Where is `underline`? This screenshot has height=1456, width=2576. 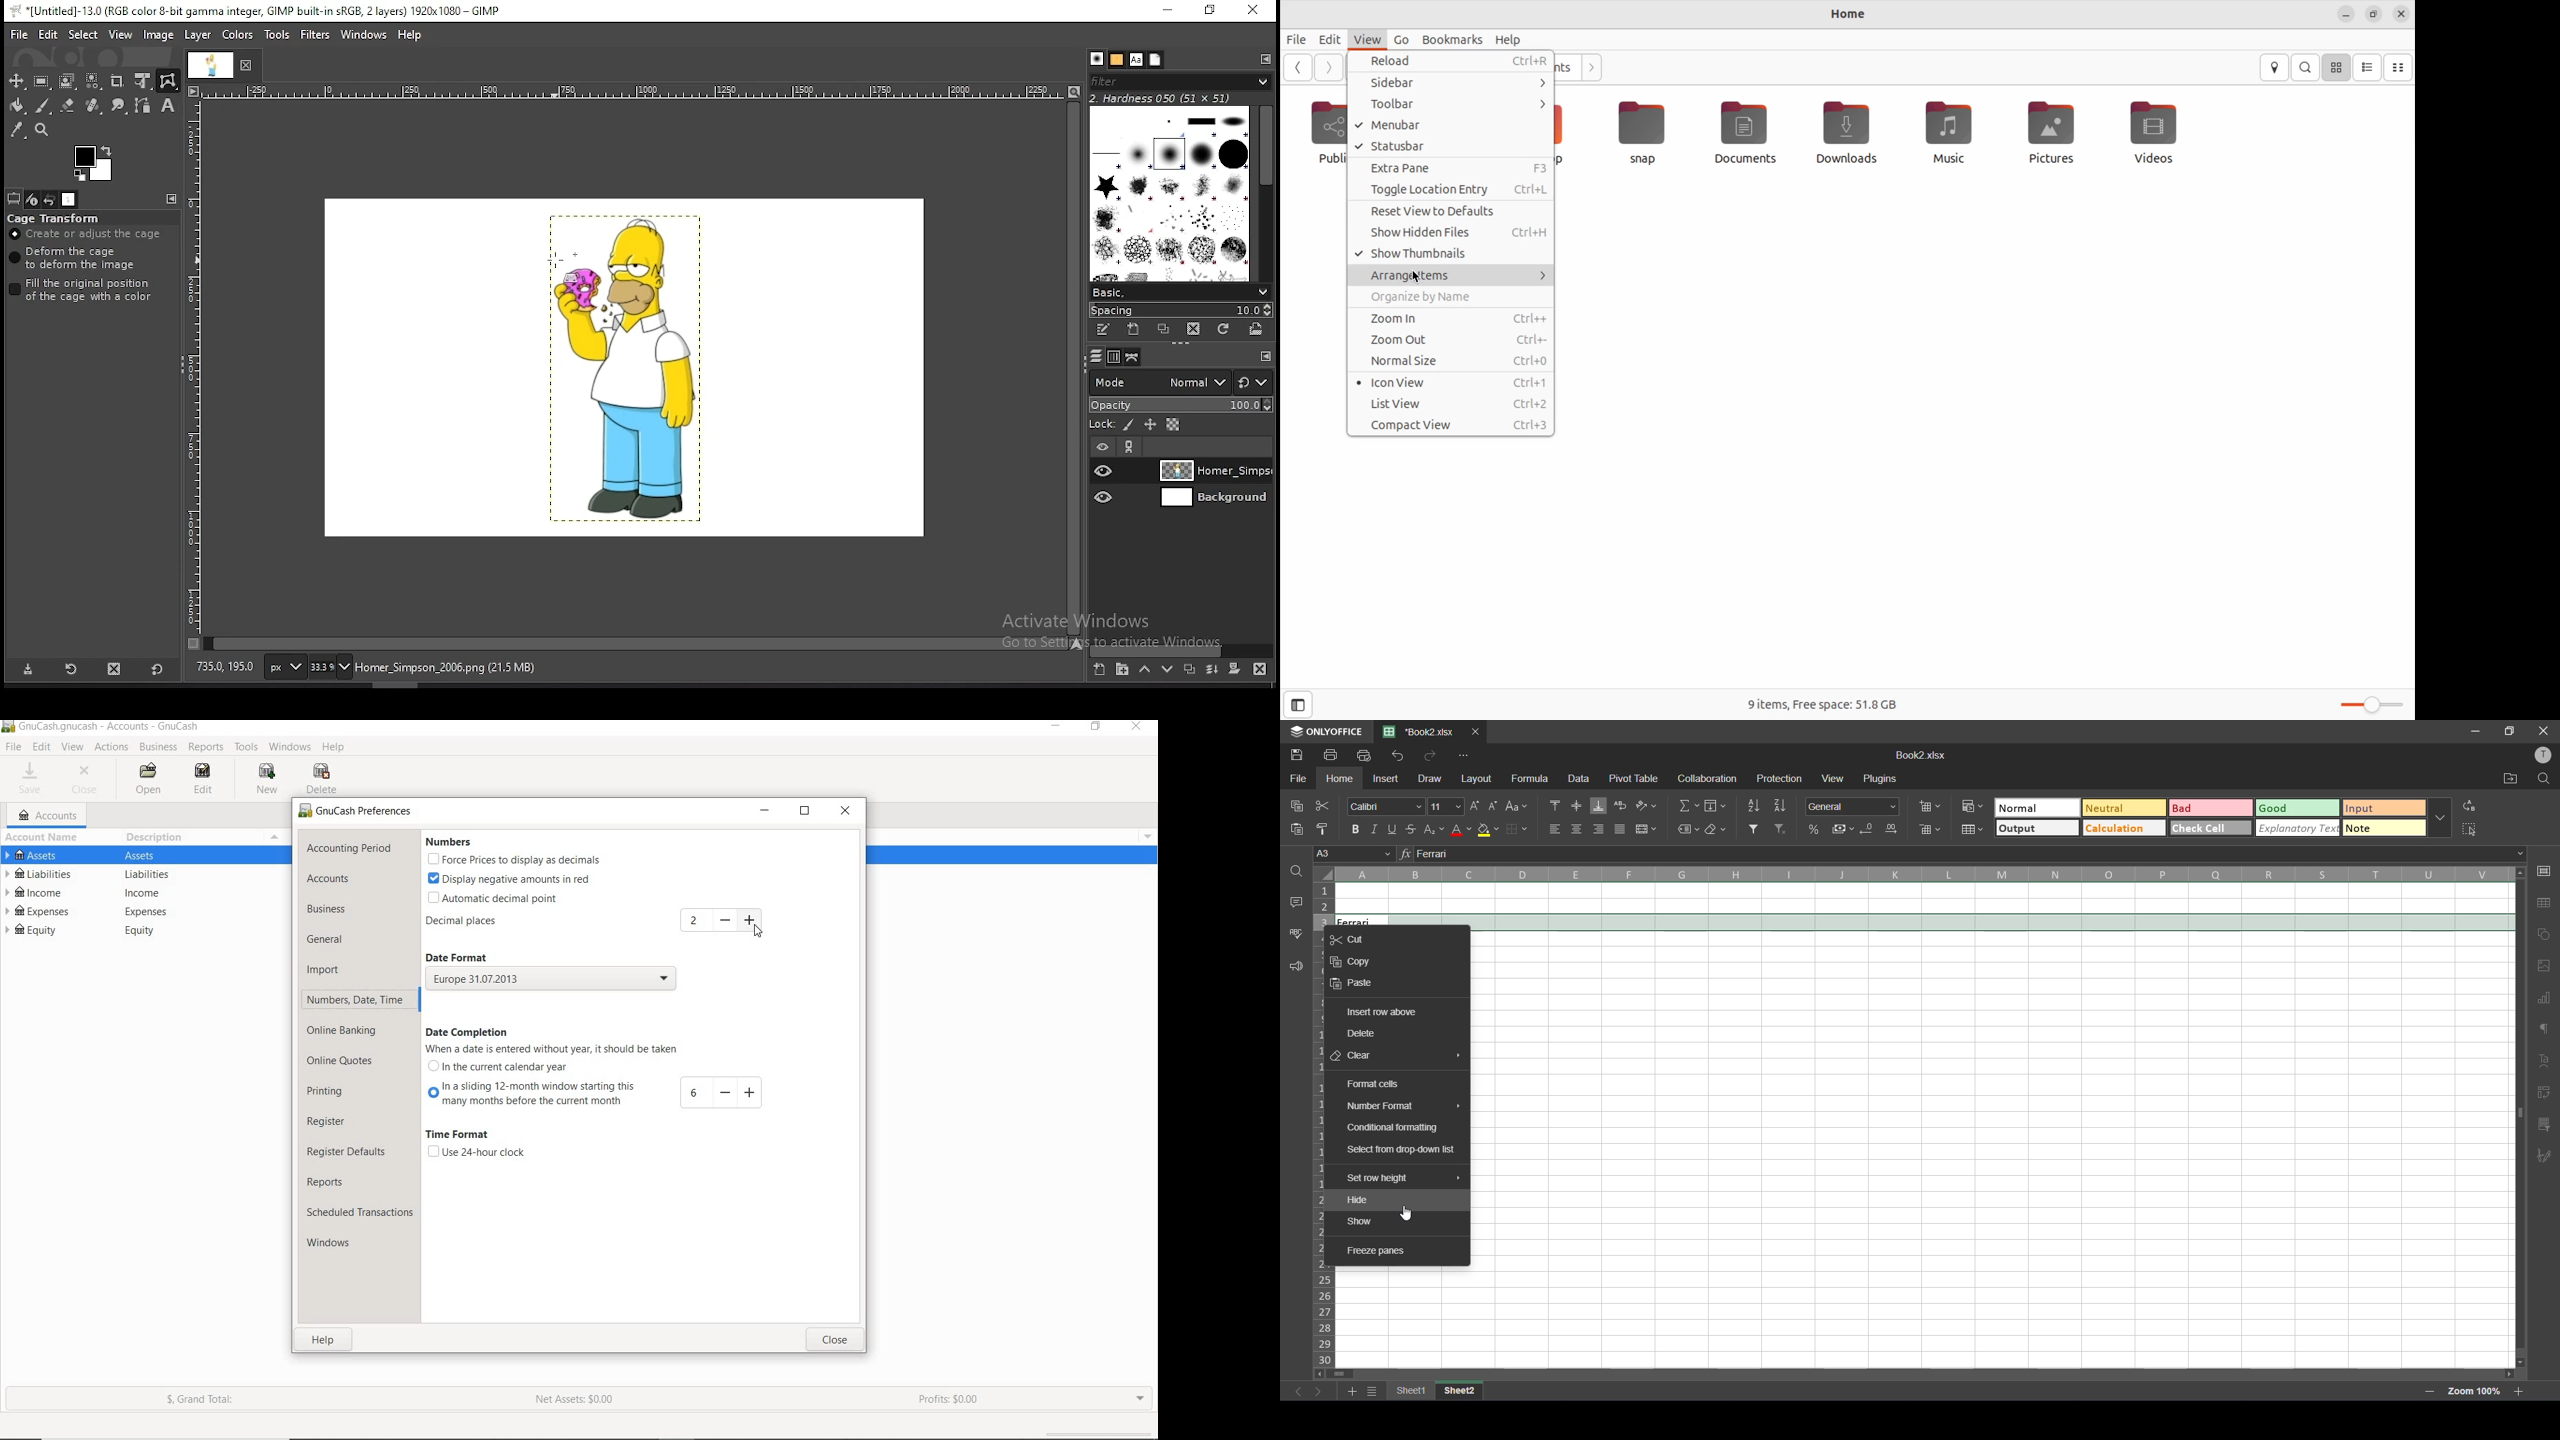
underline is located at coordinates (1394, 828).